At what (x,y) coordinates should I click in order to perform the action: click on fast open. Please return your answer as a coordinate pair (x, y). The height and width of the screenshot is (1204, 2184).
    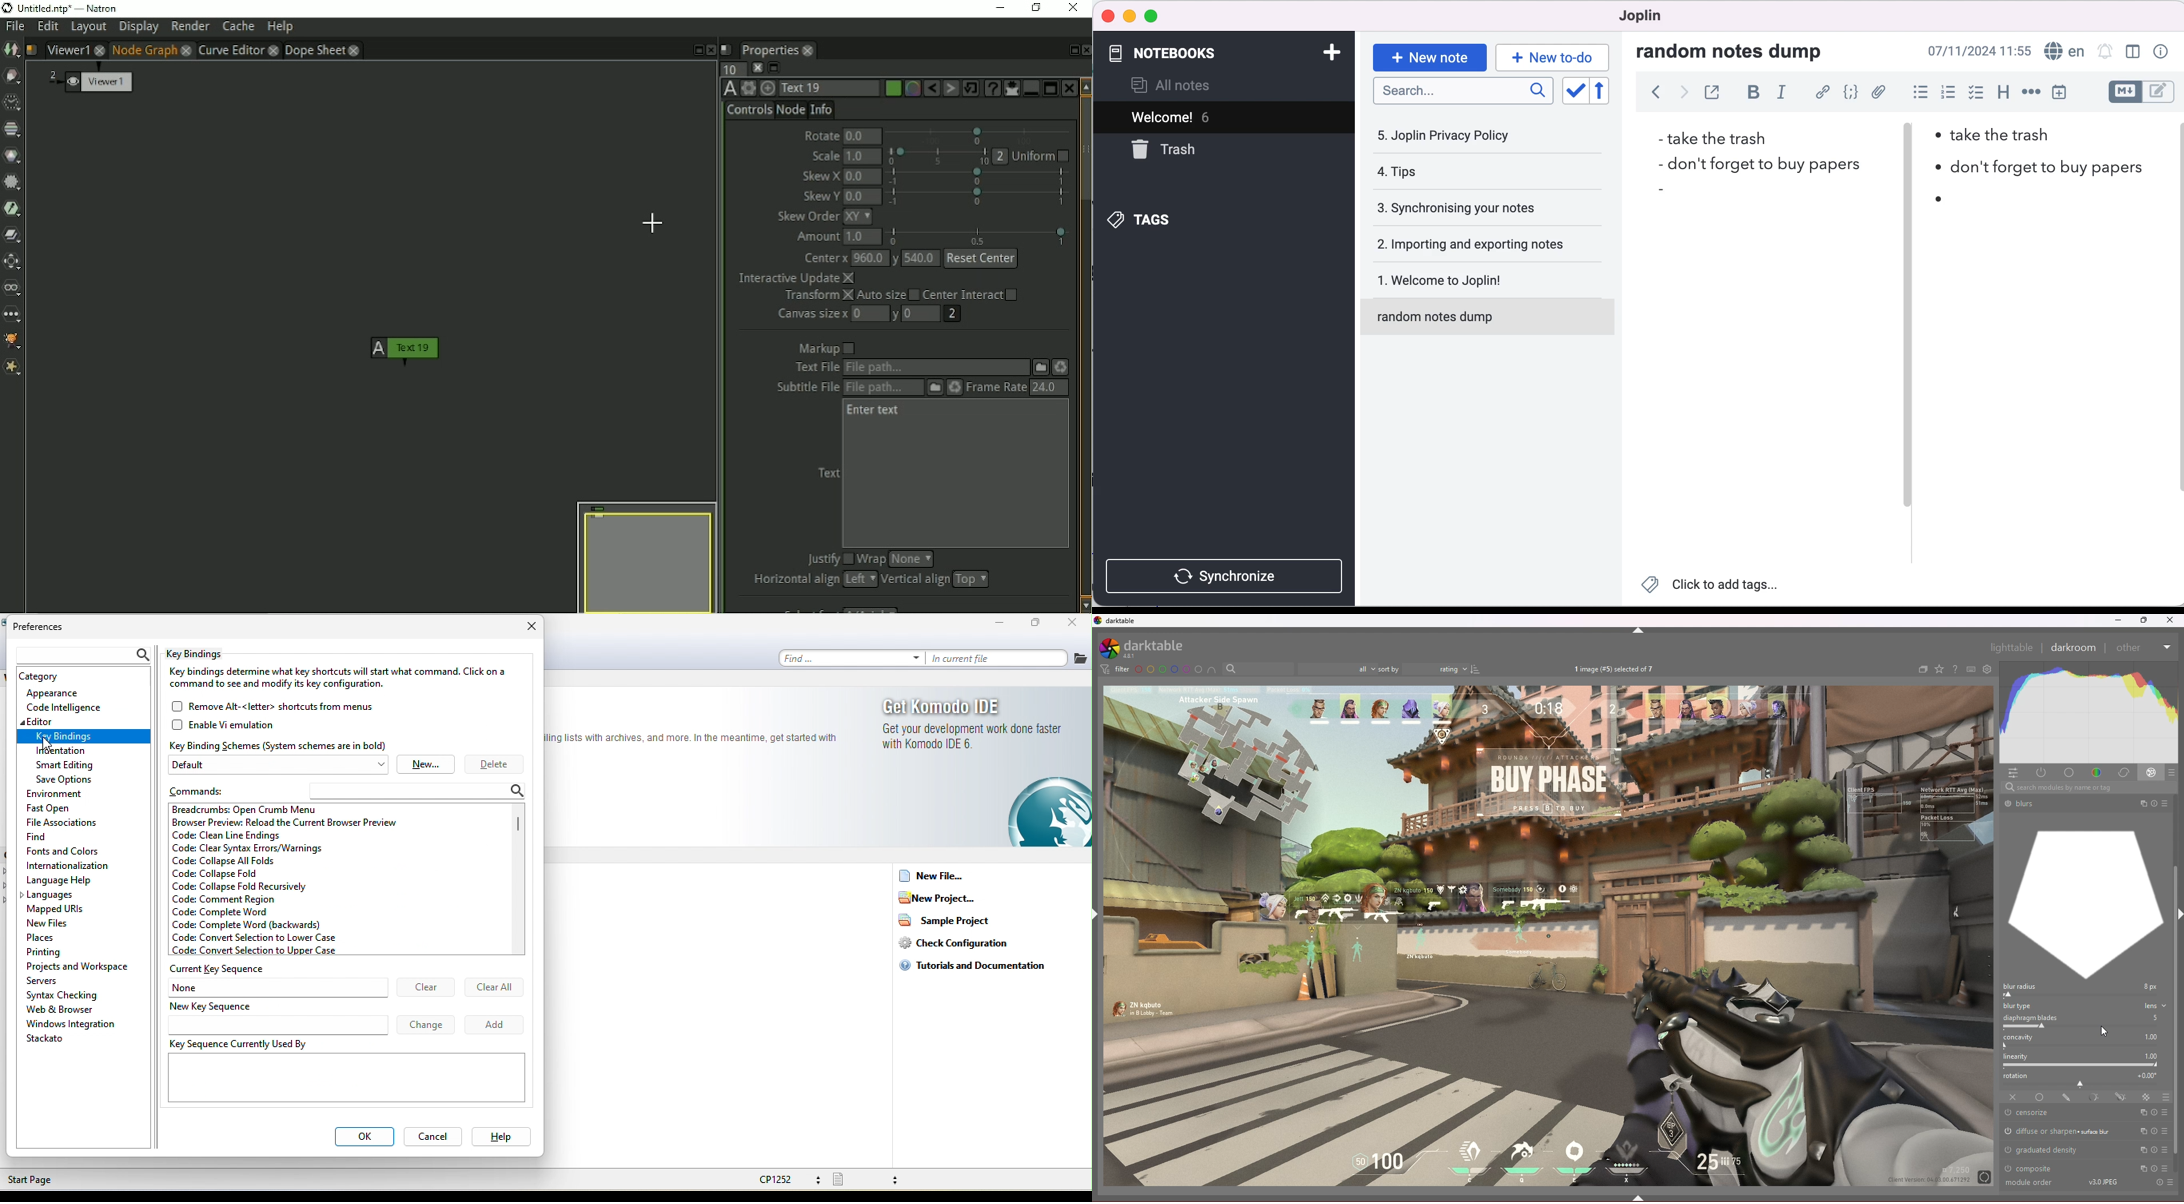
    Looking at the image, I should click on (54, 807).